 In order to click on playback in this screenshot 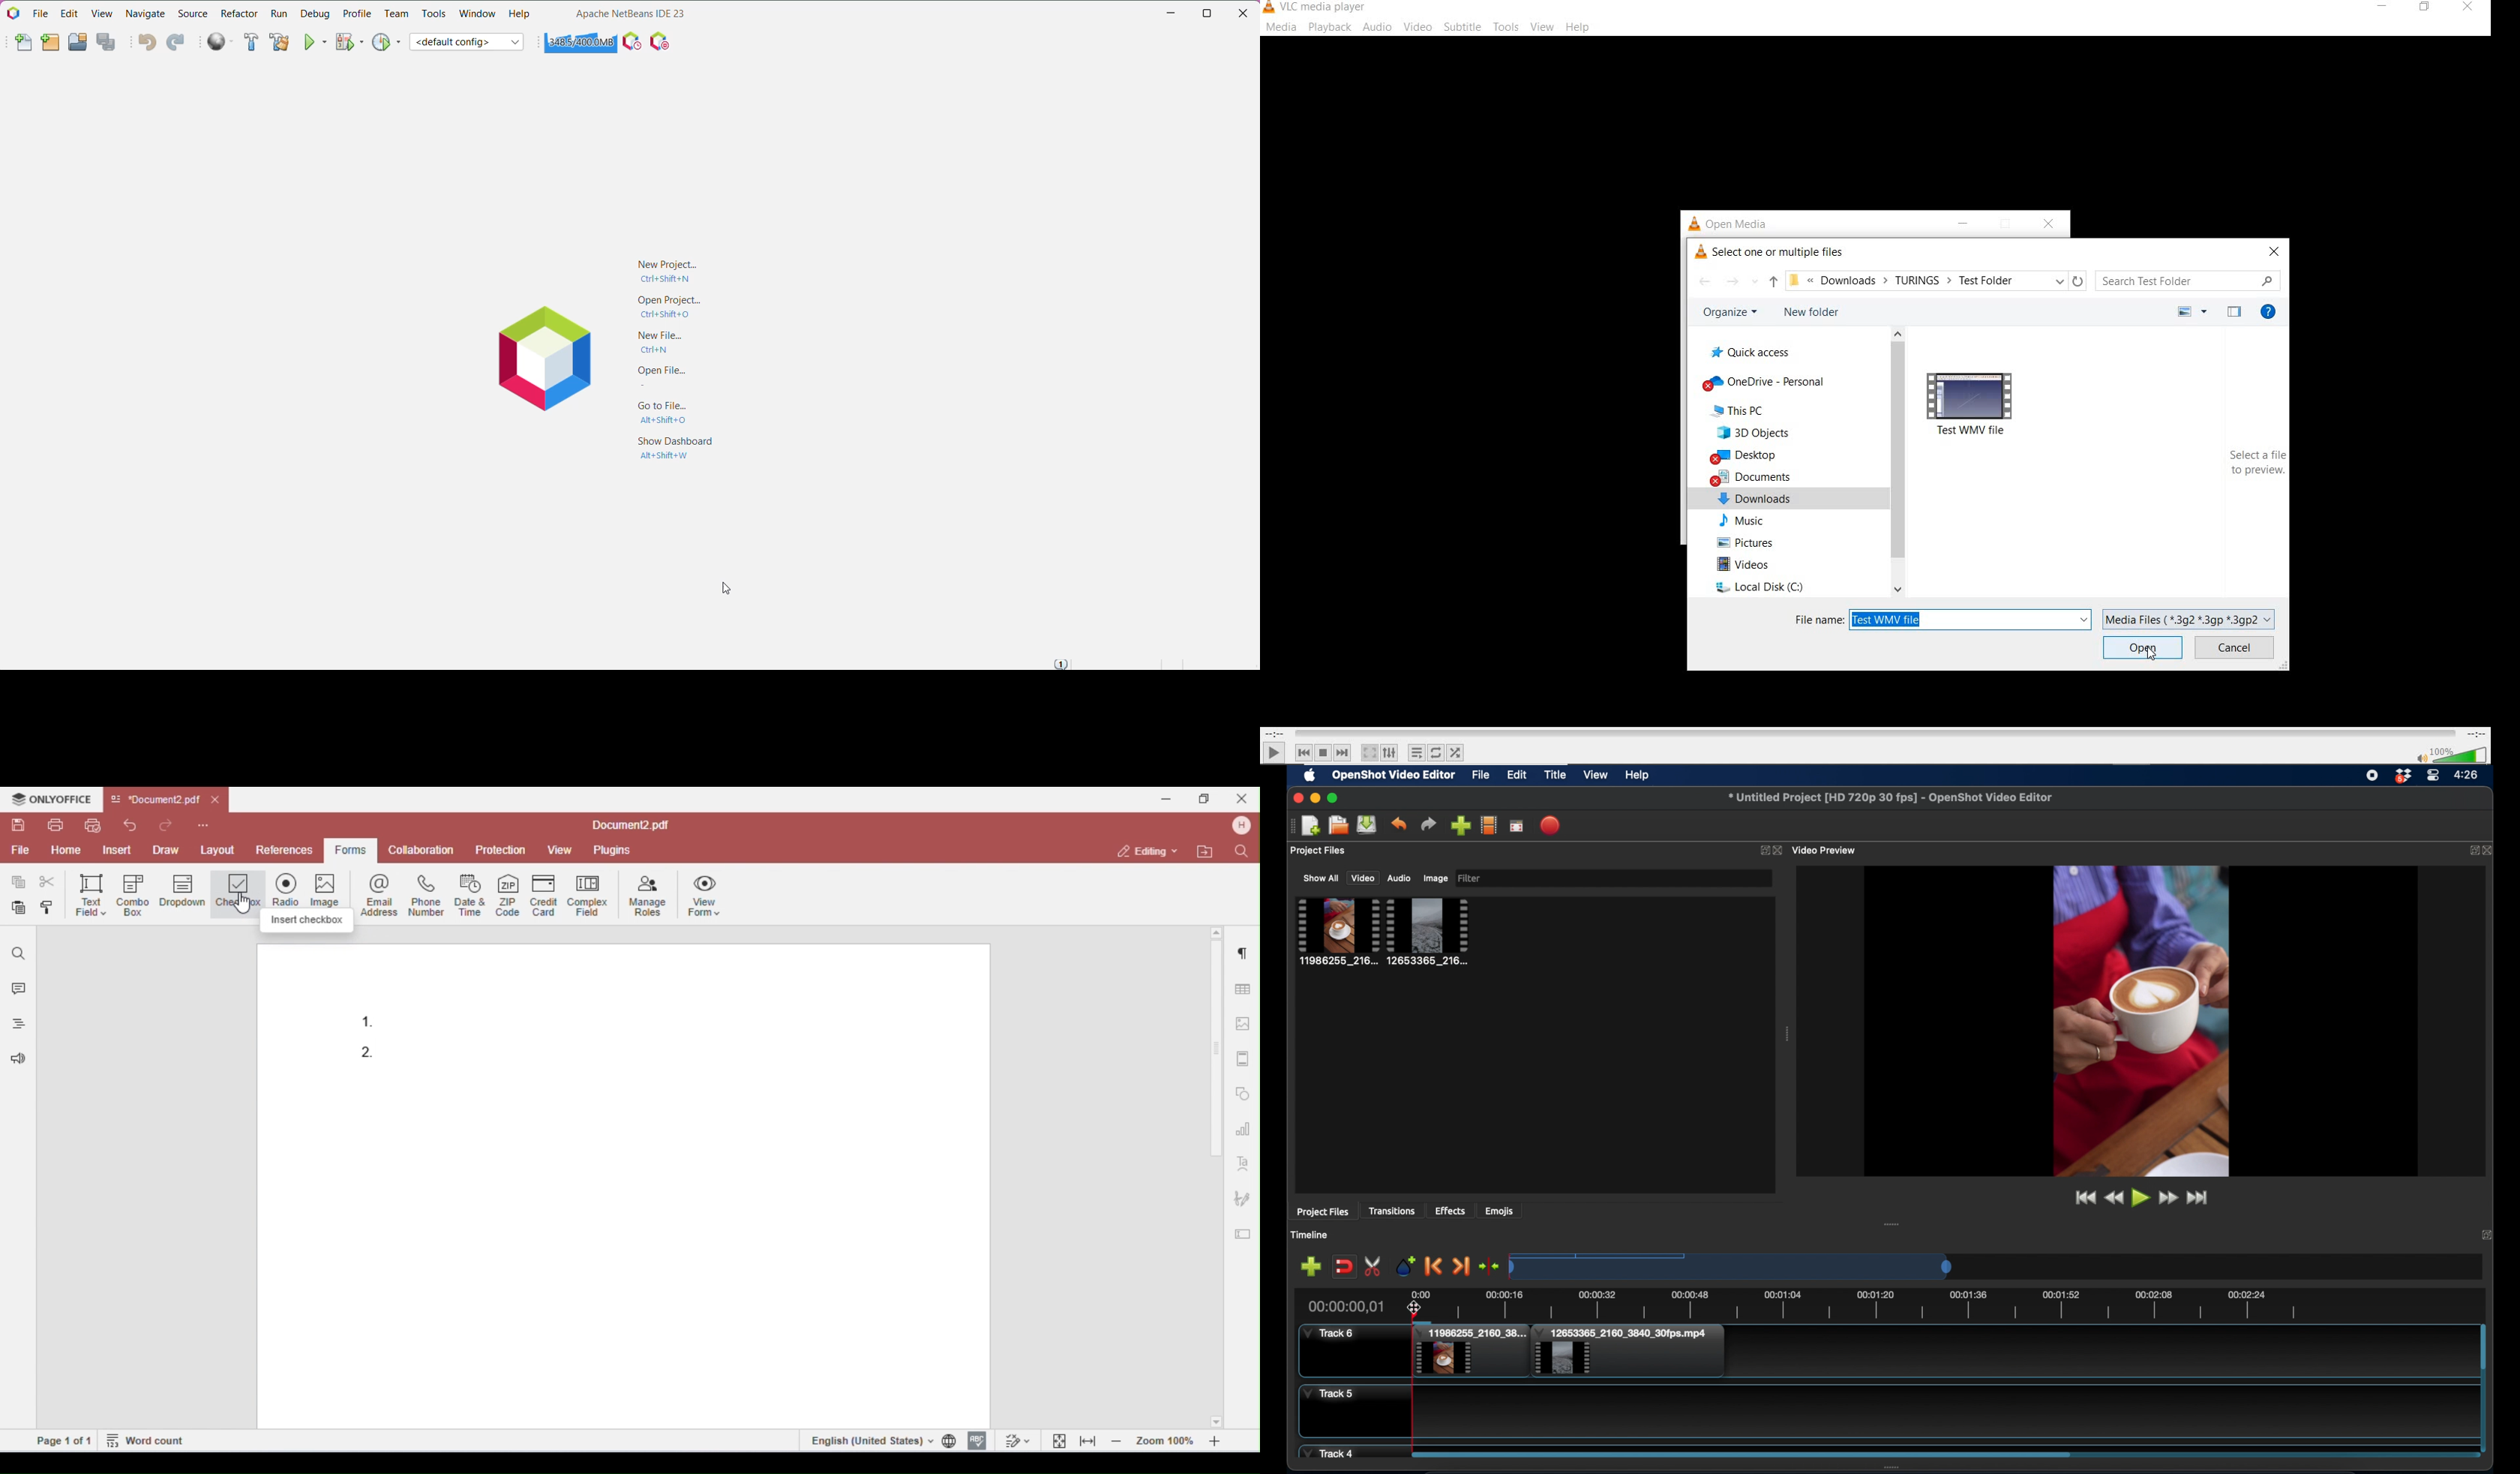, I will do `click(1330, 27)`.